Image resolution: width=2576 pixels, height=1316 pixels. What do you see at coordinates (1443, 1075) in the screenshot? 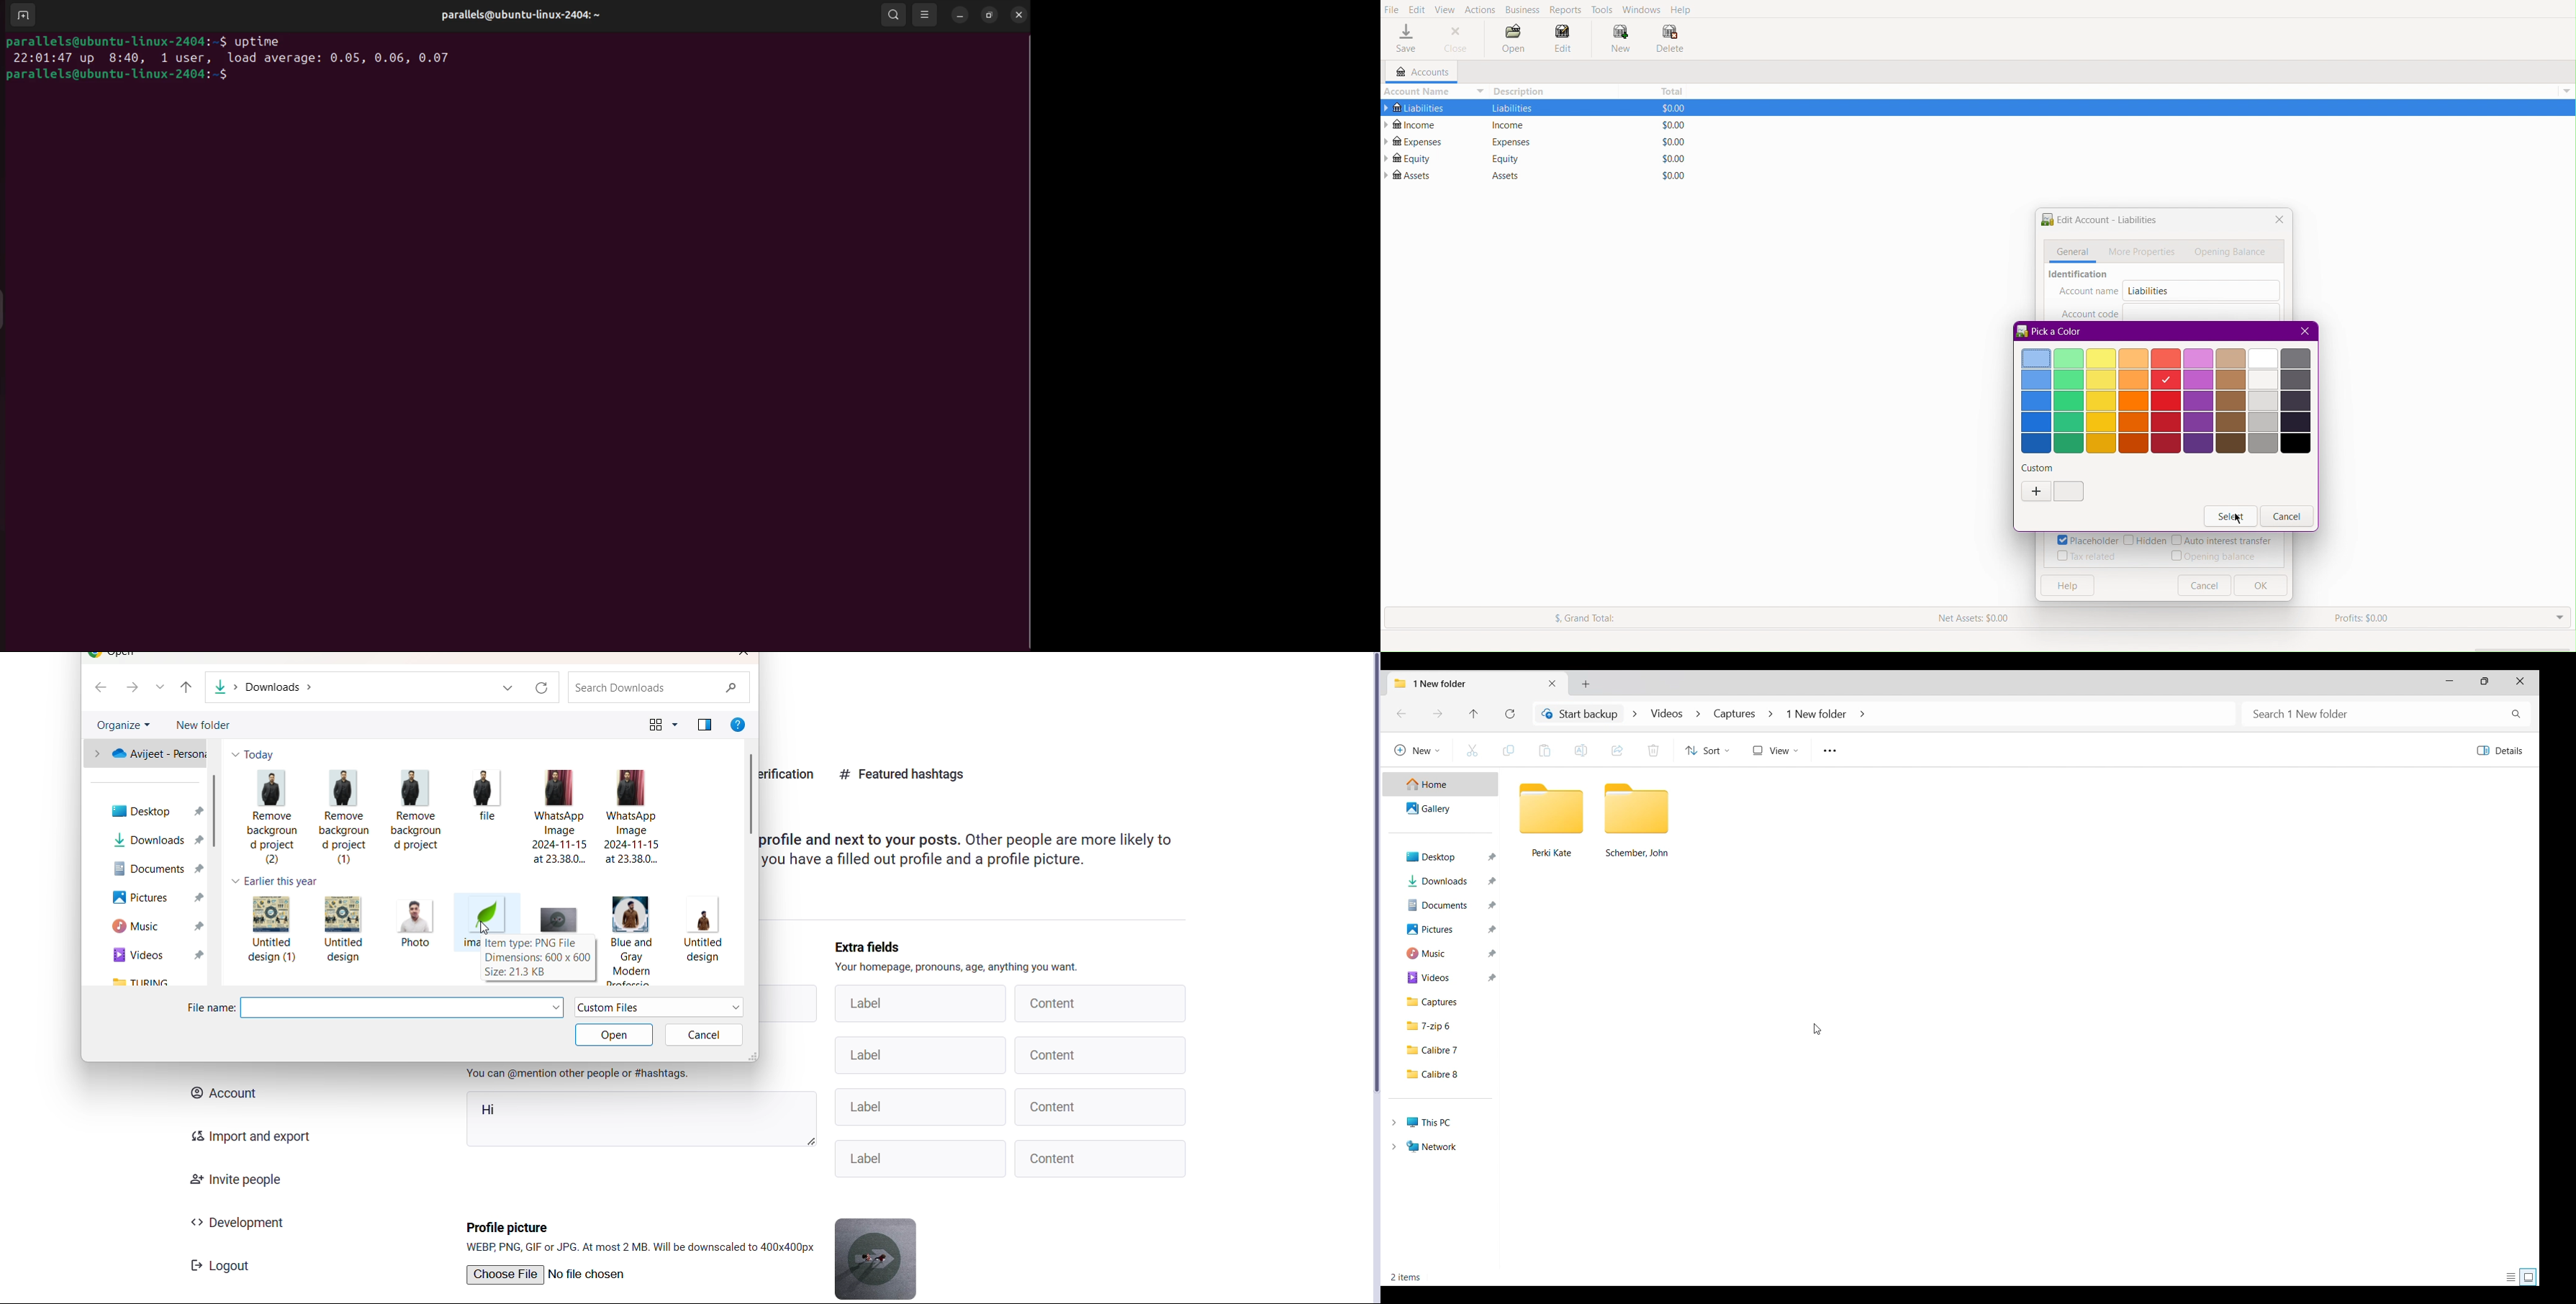
I see `Calibre 8 folder` at bounding box center [1443, 1075].